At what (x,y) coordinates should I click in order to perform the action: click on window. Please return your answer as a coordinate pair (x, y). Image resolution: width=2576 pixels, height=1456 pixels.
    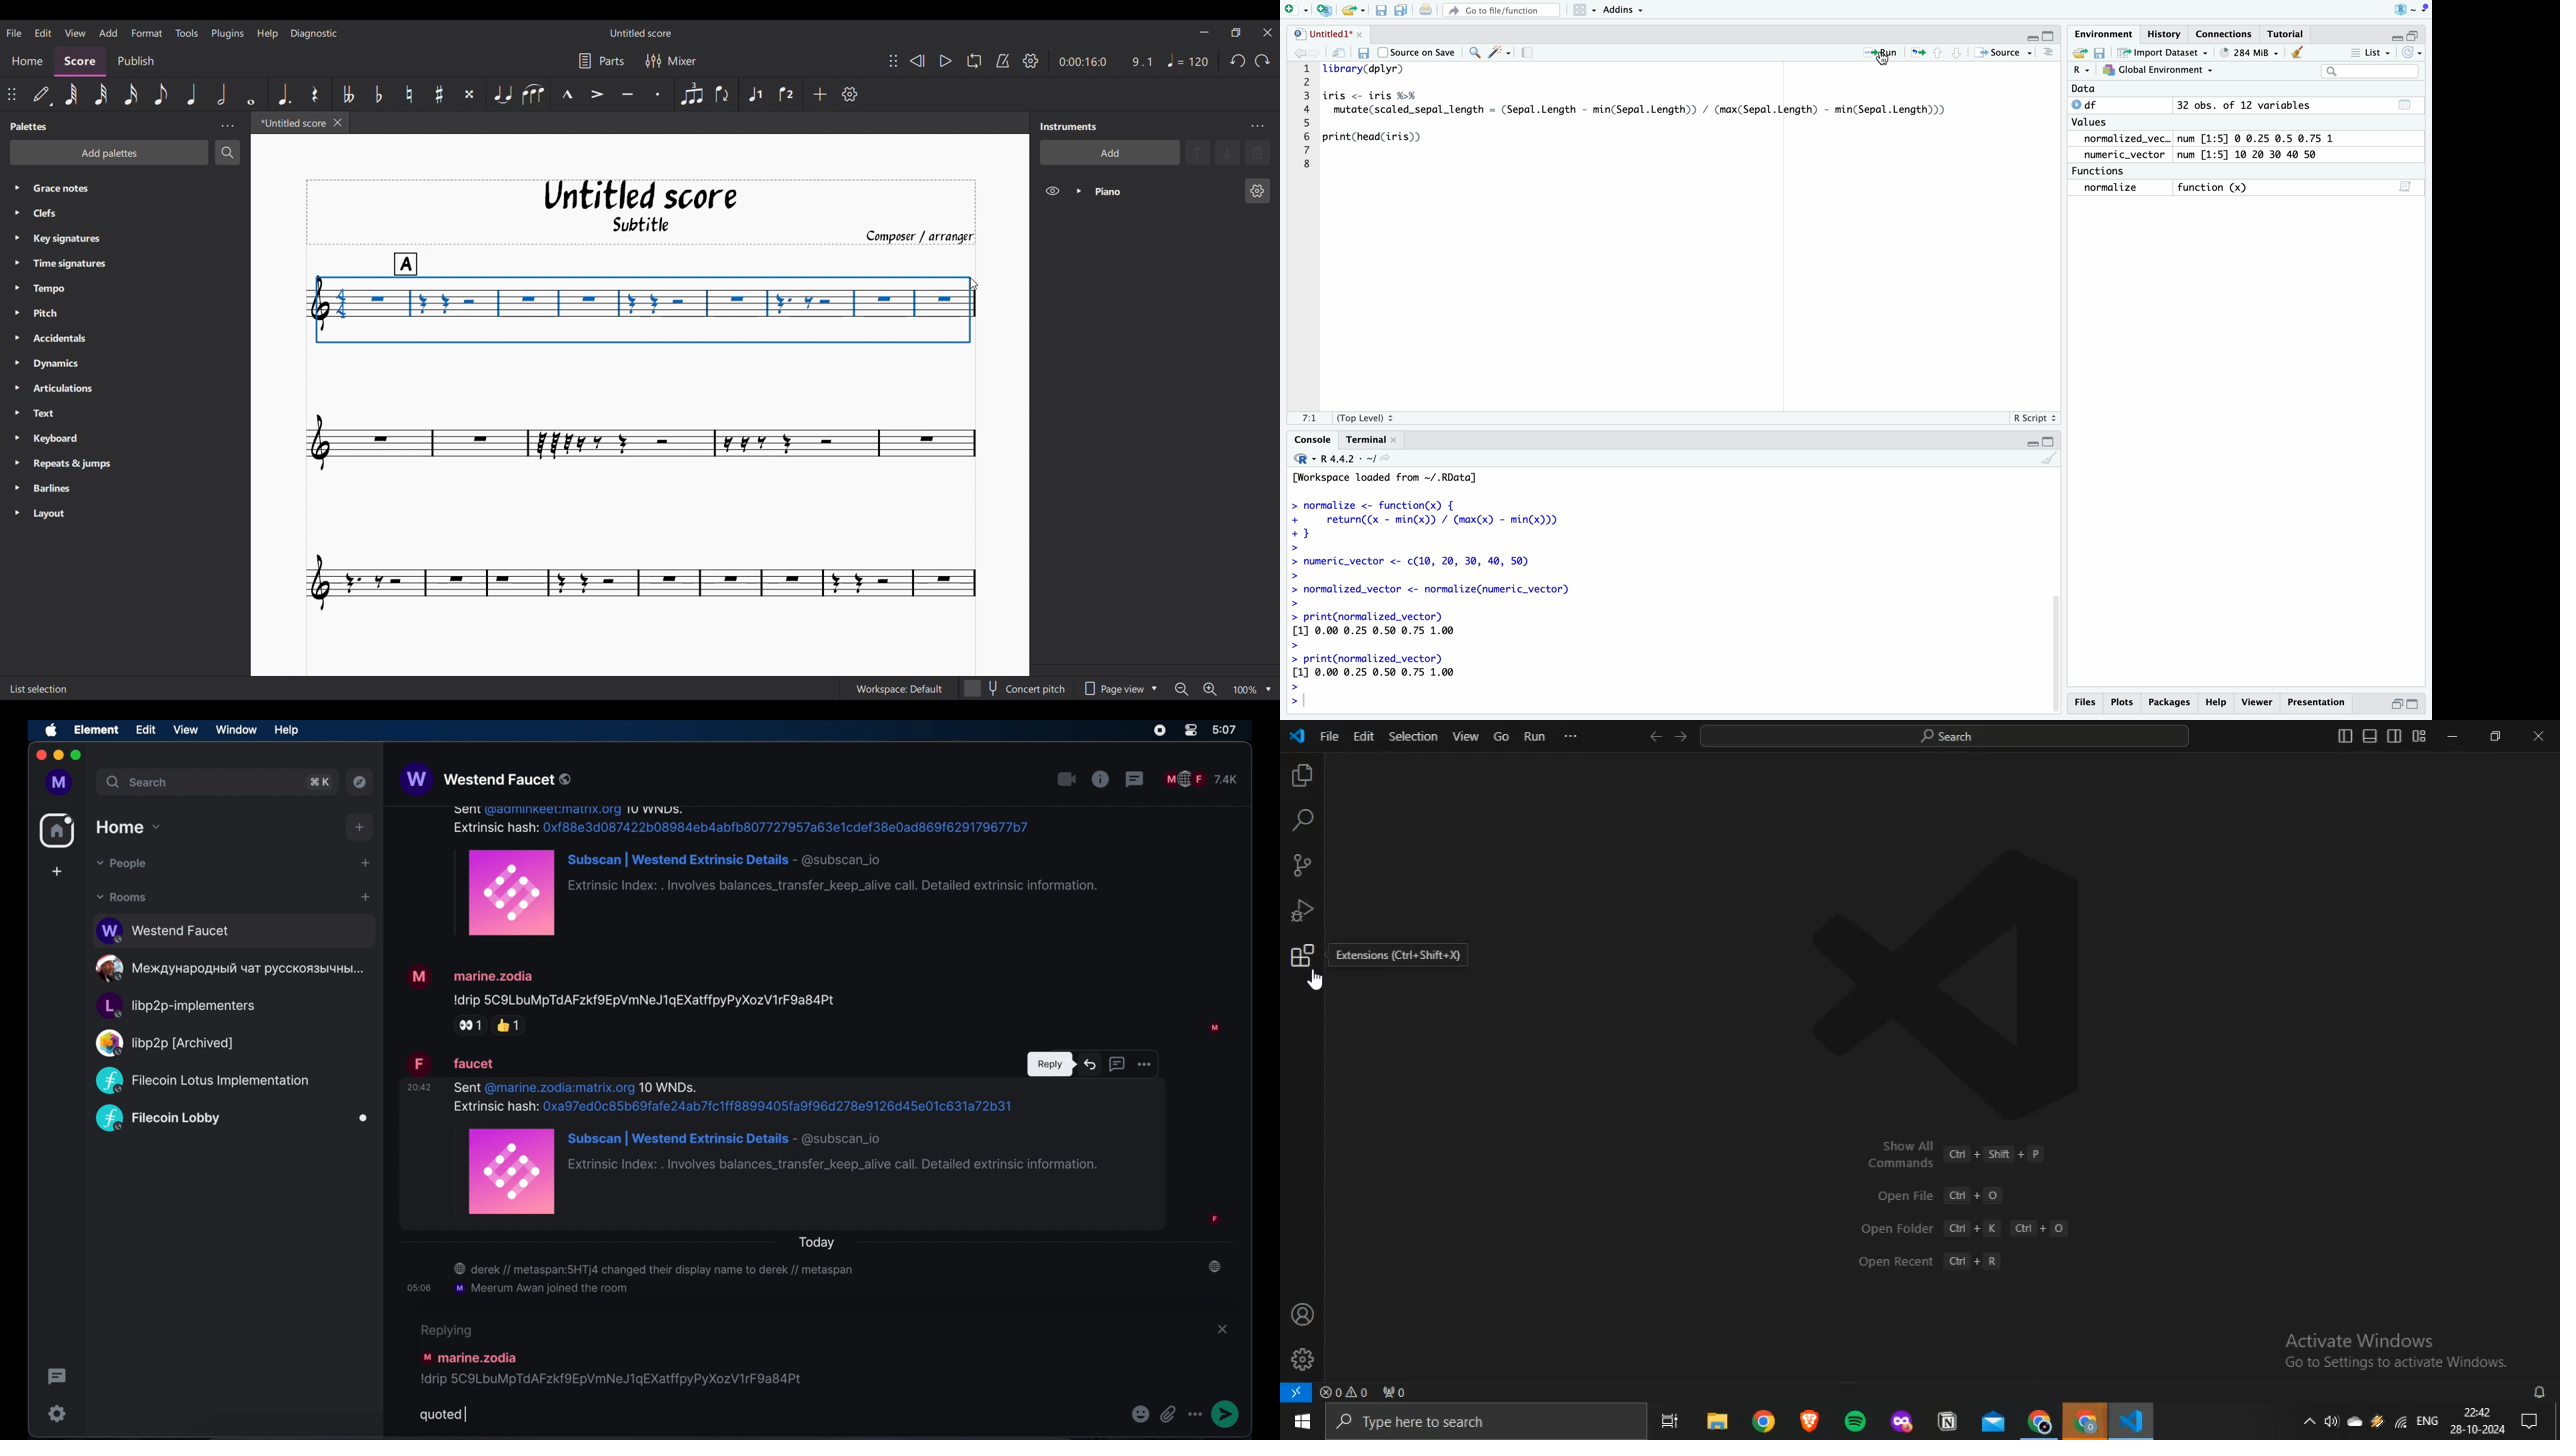
    Looking at the image, I should click on (236, 731).